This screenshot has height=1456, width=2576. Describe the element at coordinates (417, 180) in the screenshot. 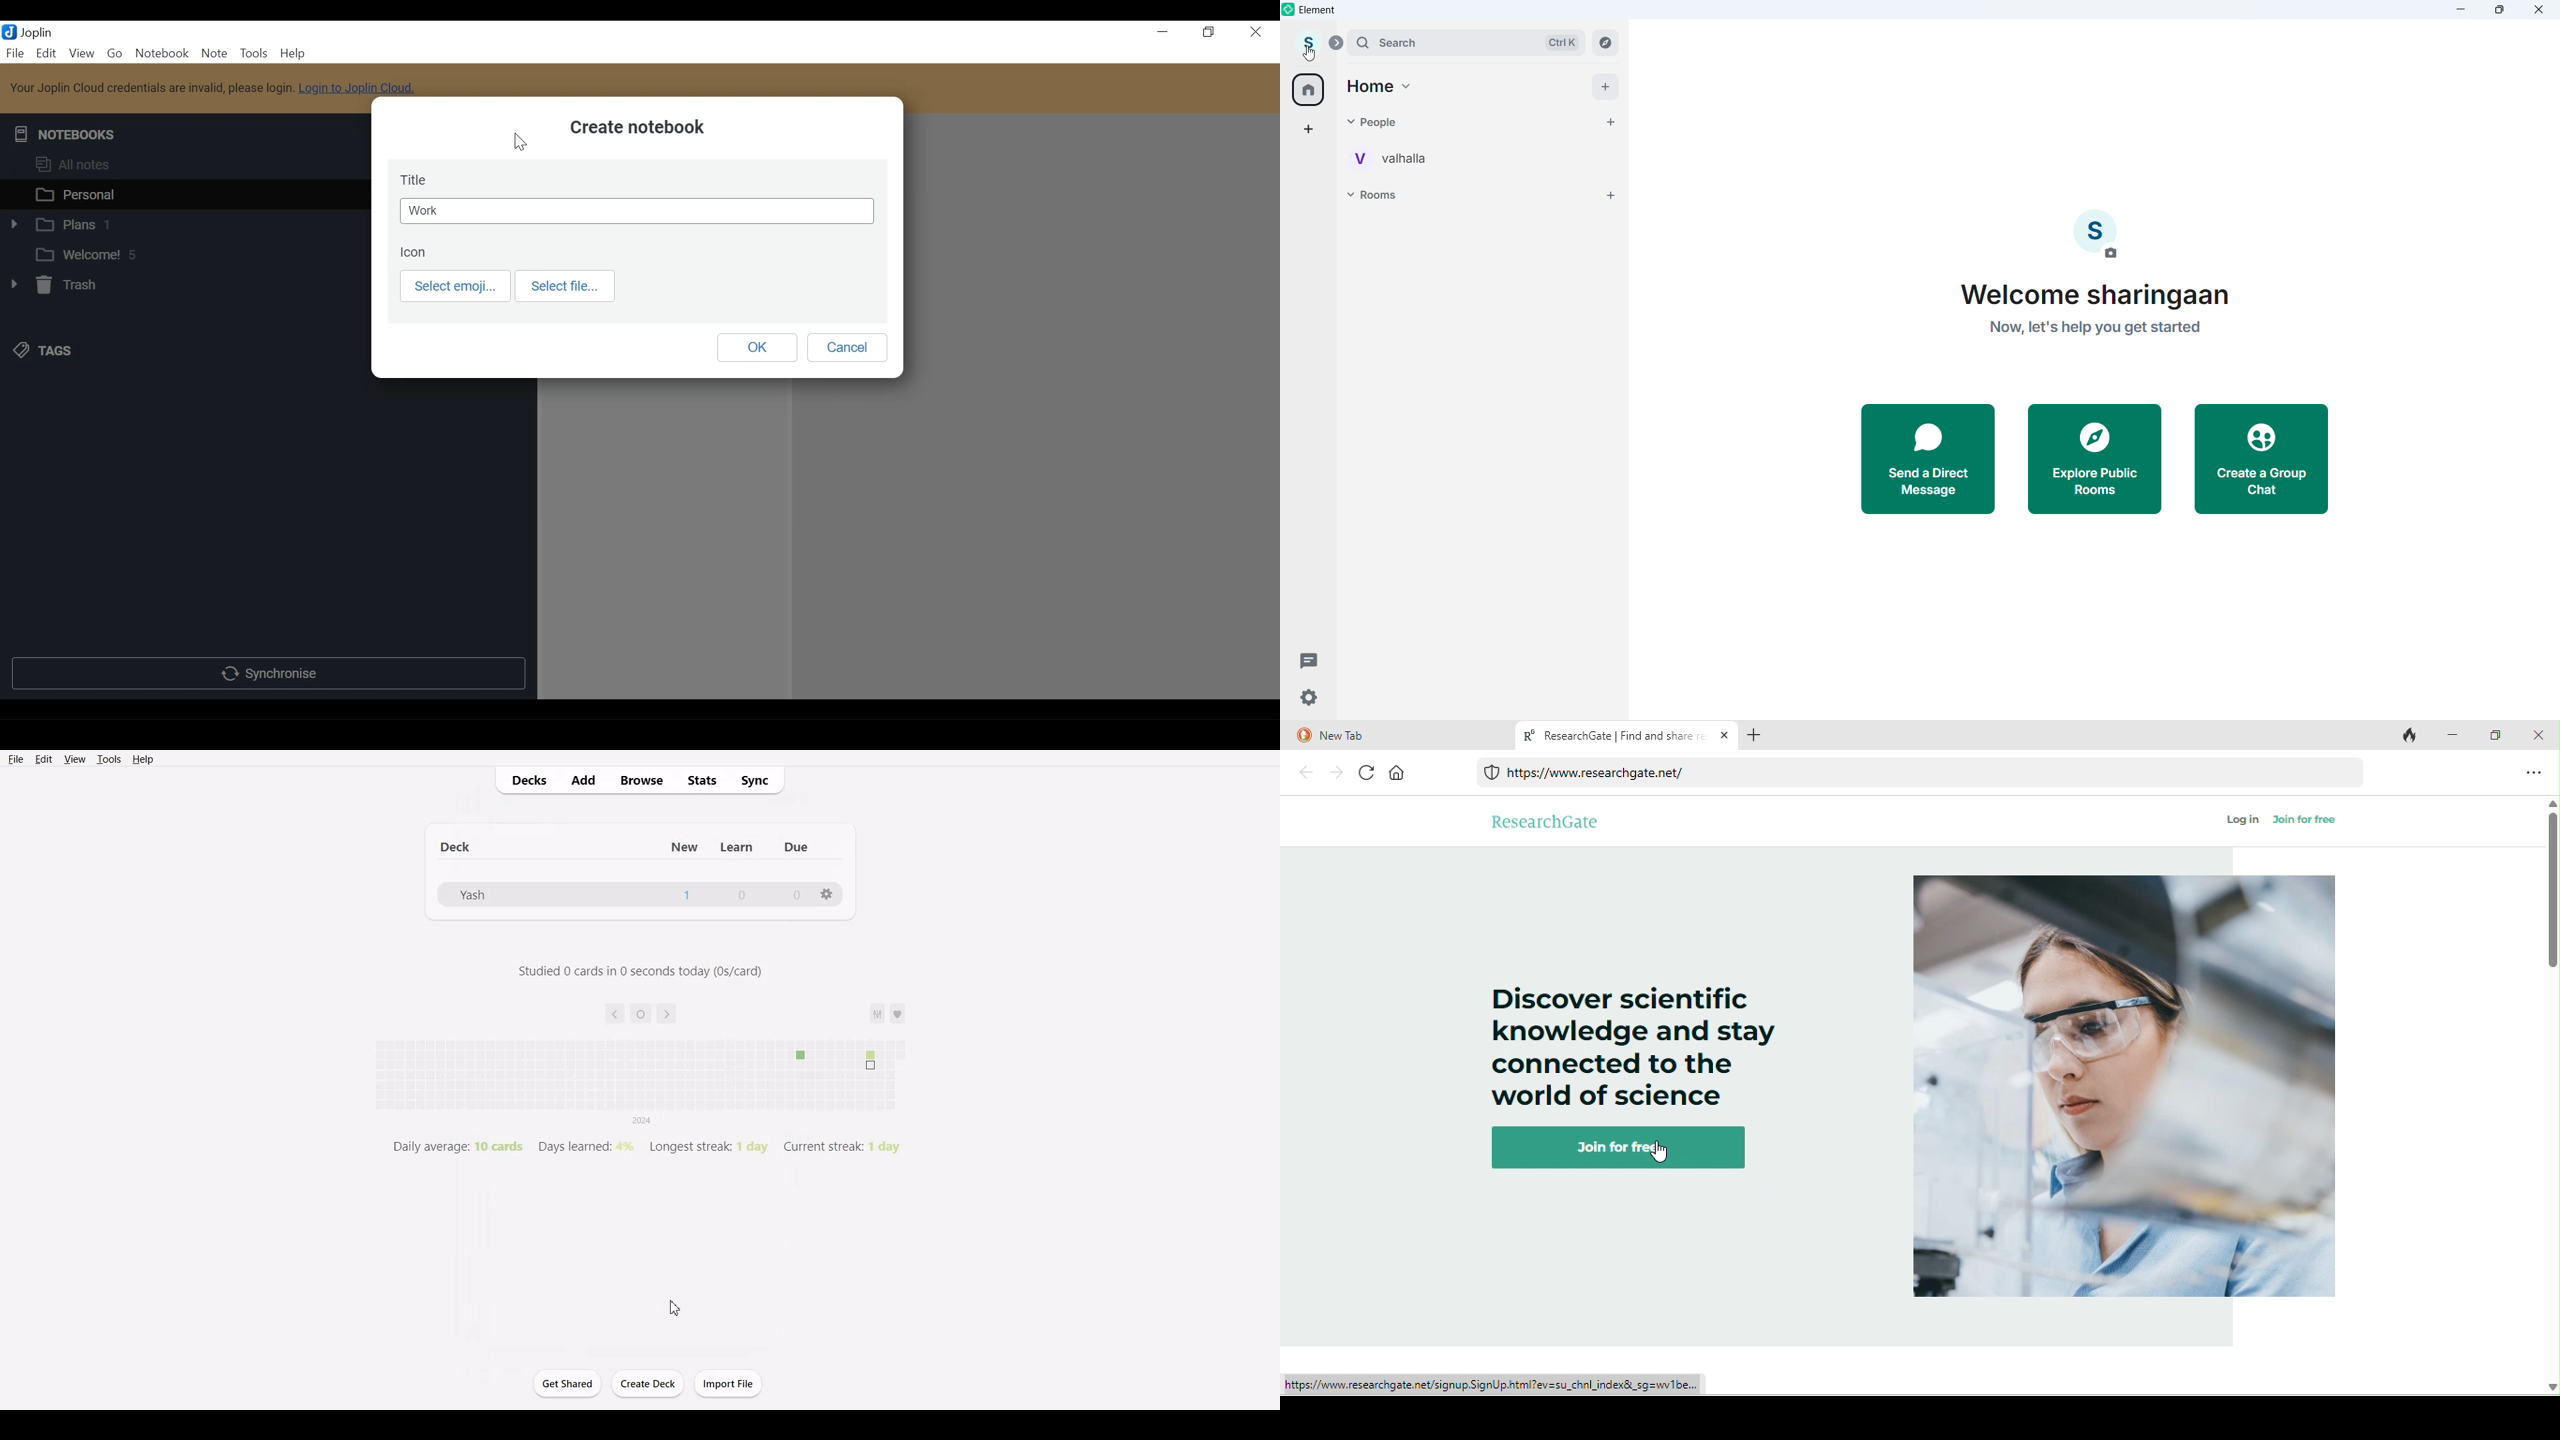

I see `Title` at that location.